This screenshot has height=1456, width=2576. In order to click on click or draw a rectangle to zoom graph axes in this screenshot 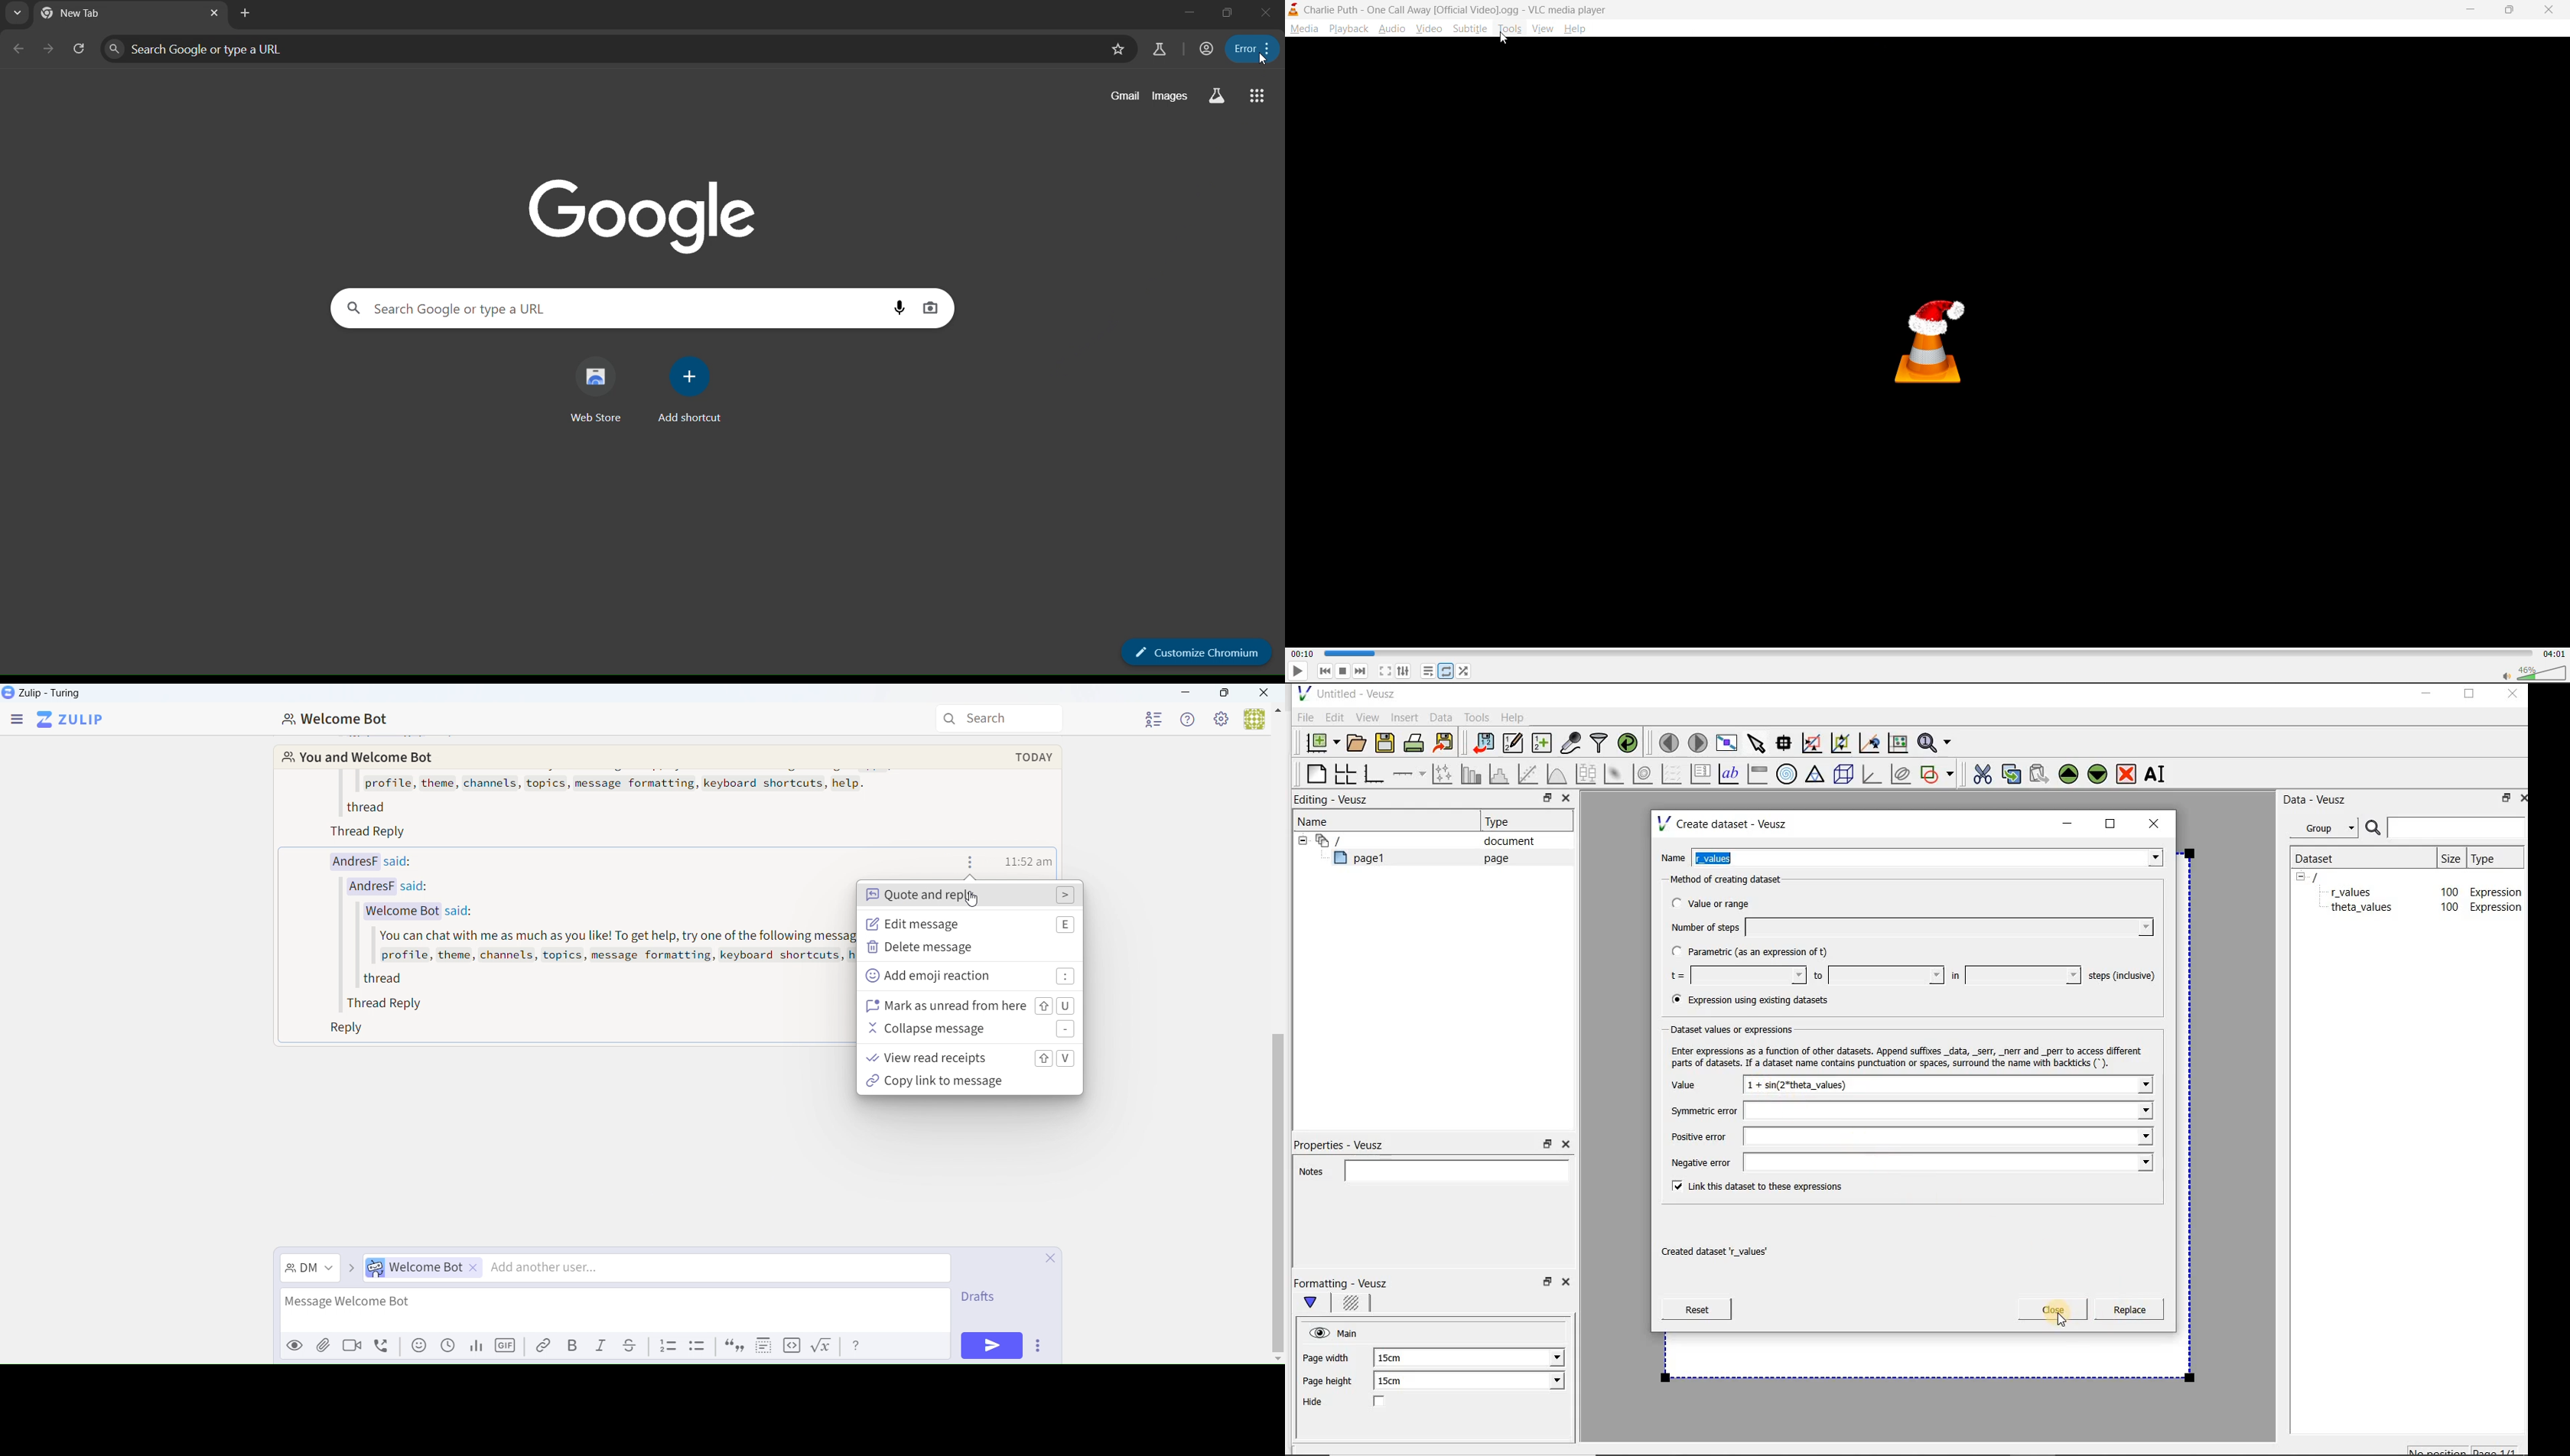, I will do `click(1815, 744)`.